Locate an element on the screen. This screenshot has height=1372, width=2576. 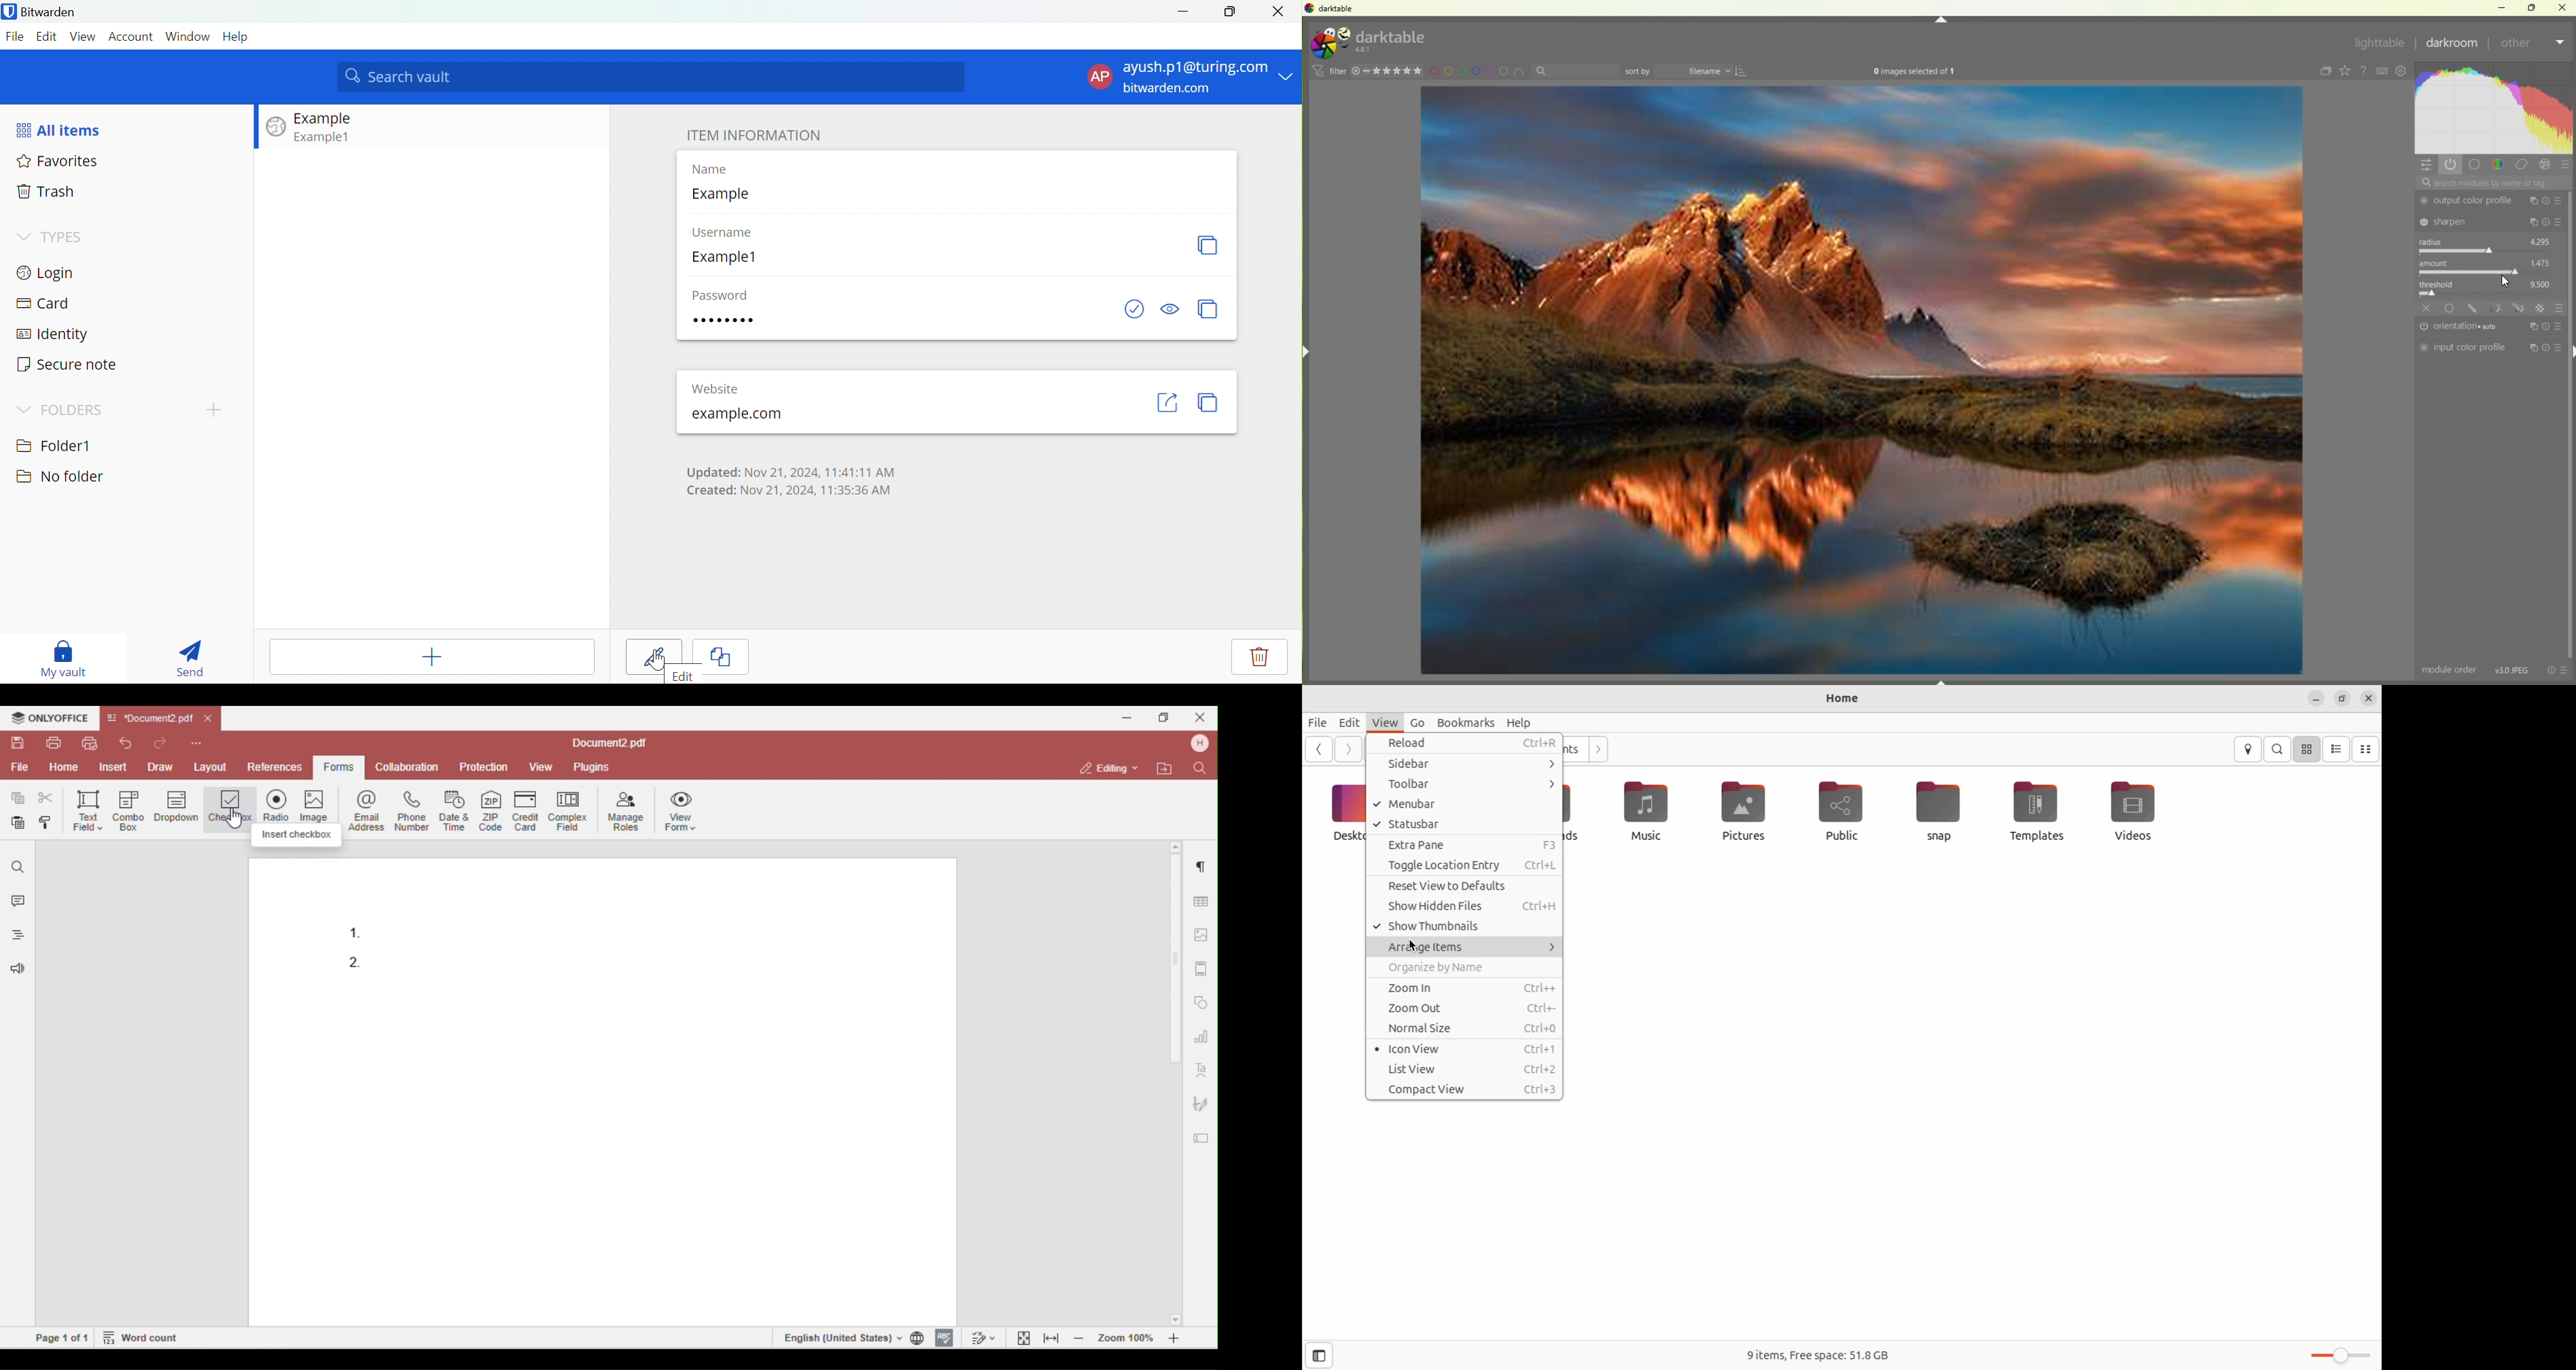
home is located at coordinates (1845, 699).